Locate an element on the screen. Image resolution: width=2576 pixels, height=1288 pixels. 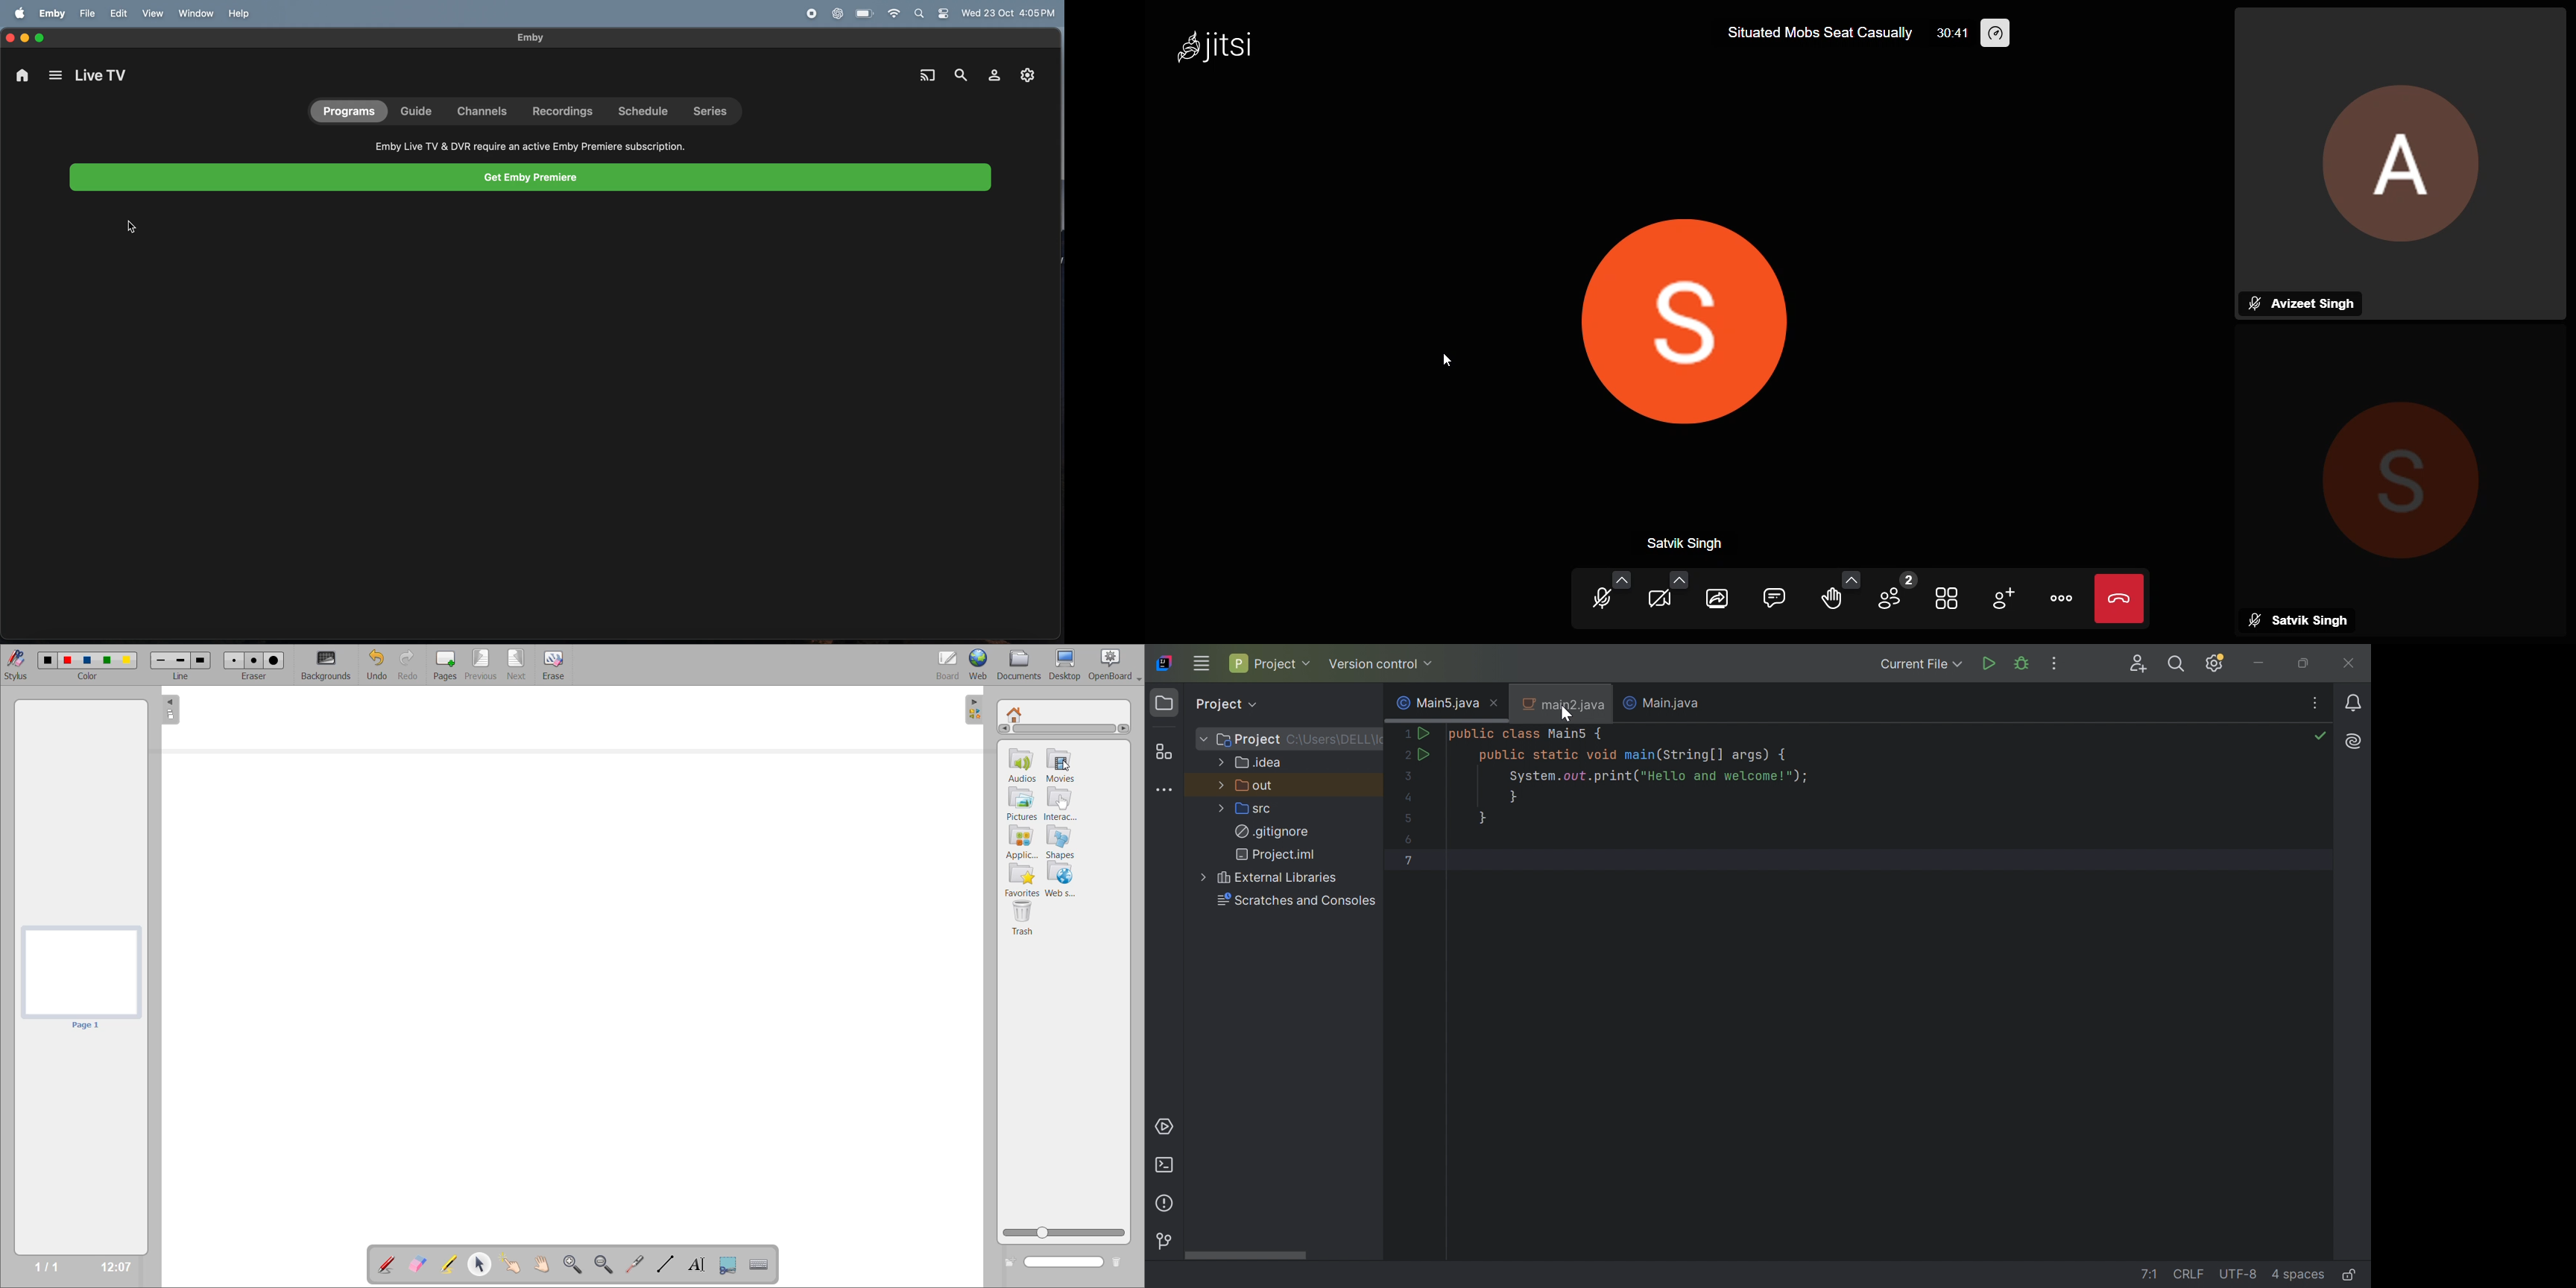
battery is located at coordinates (865, 13).